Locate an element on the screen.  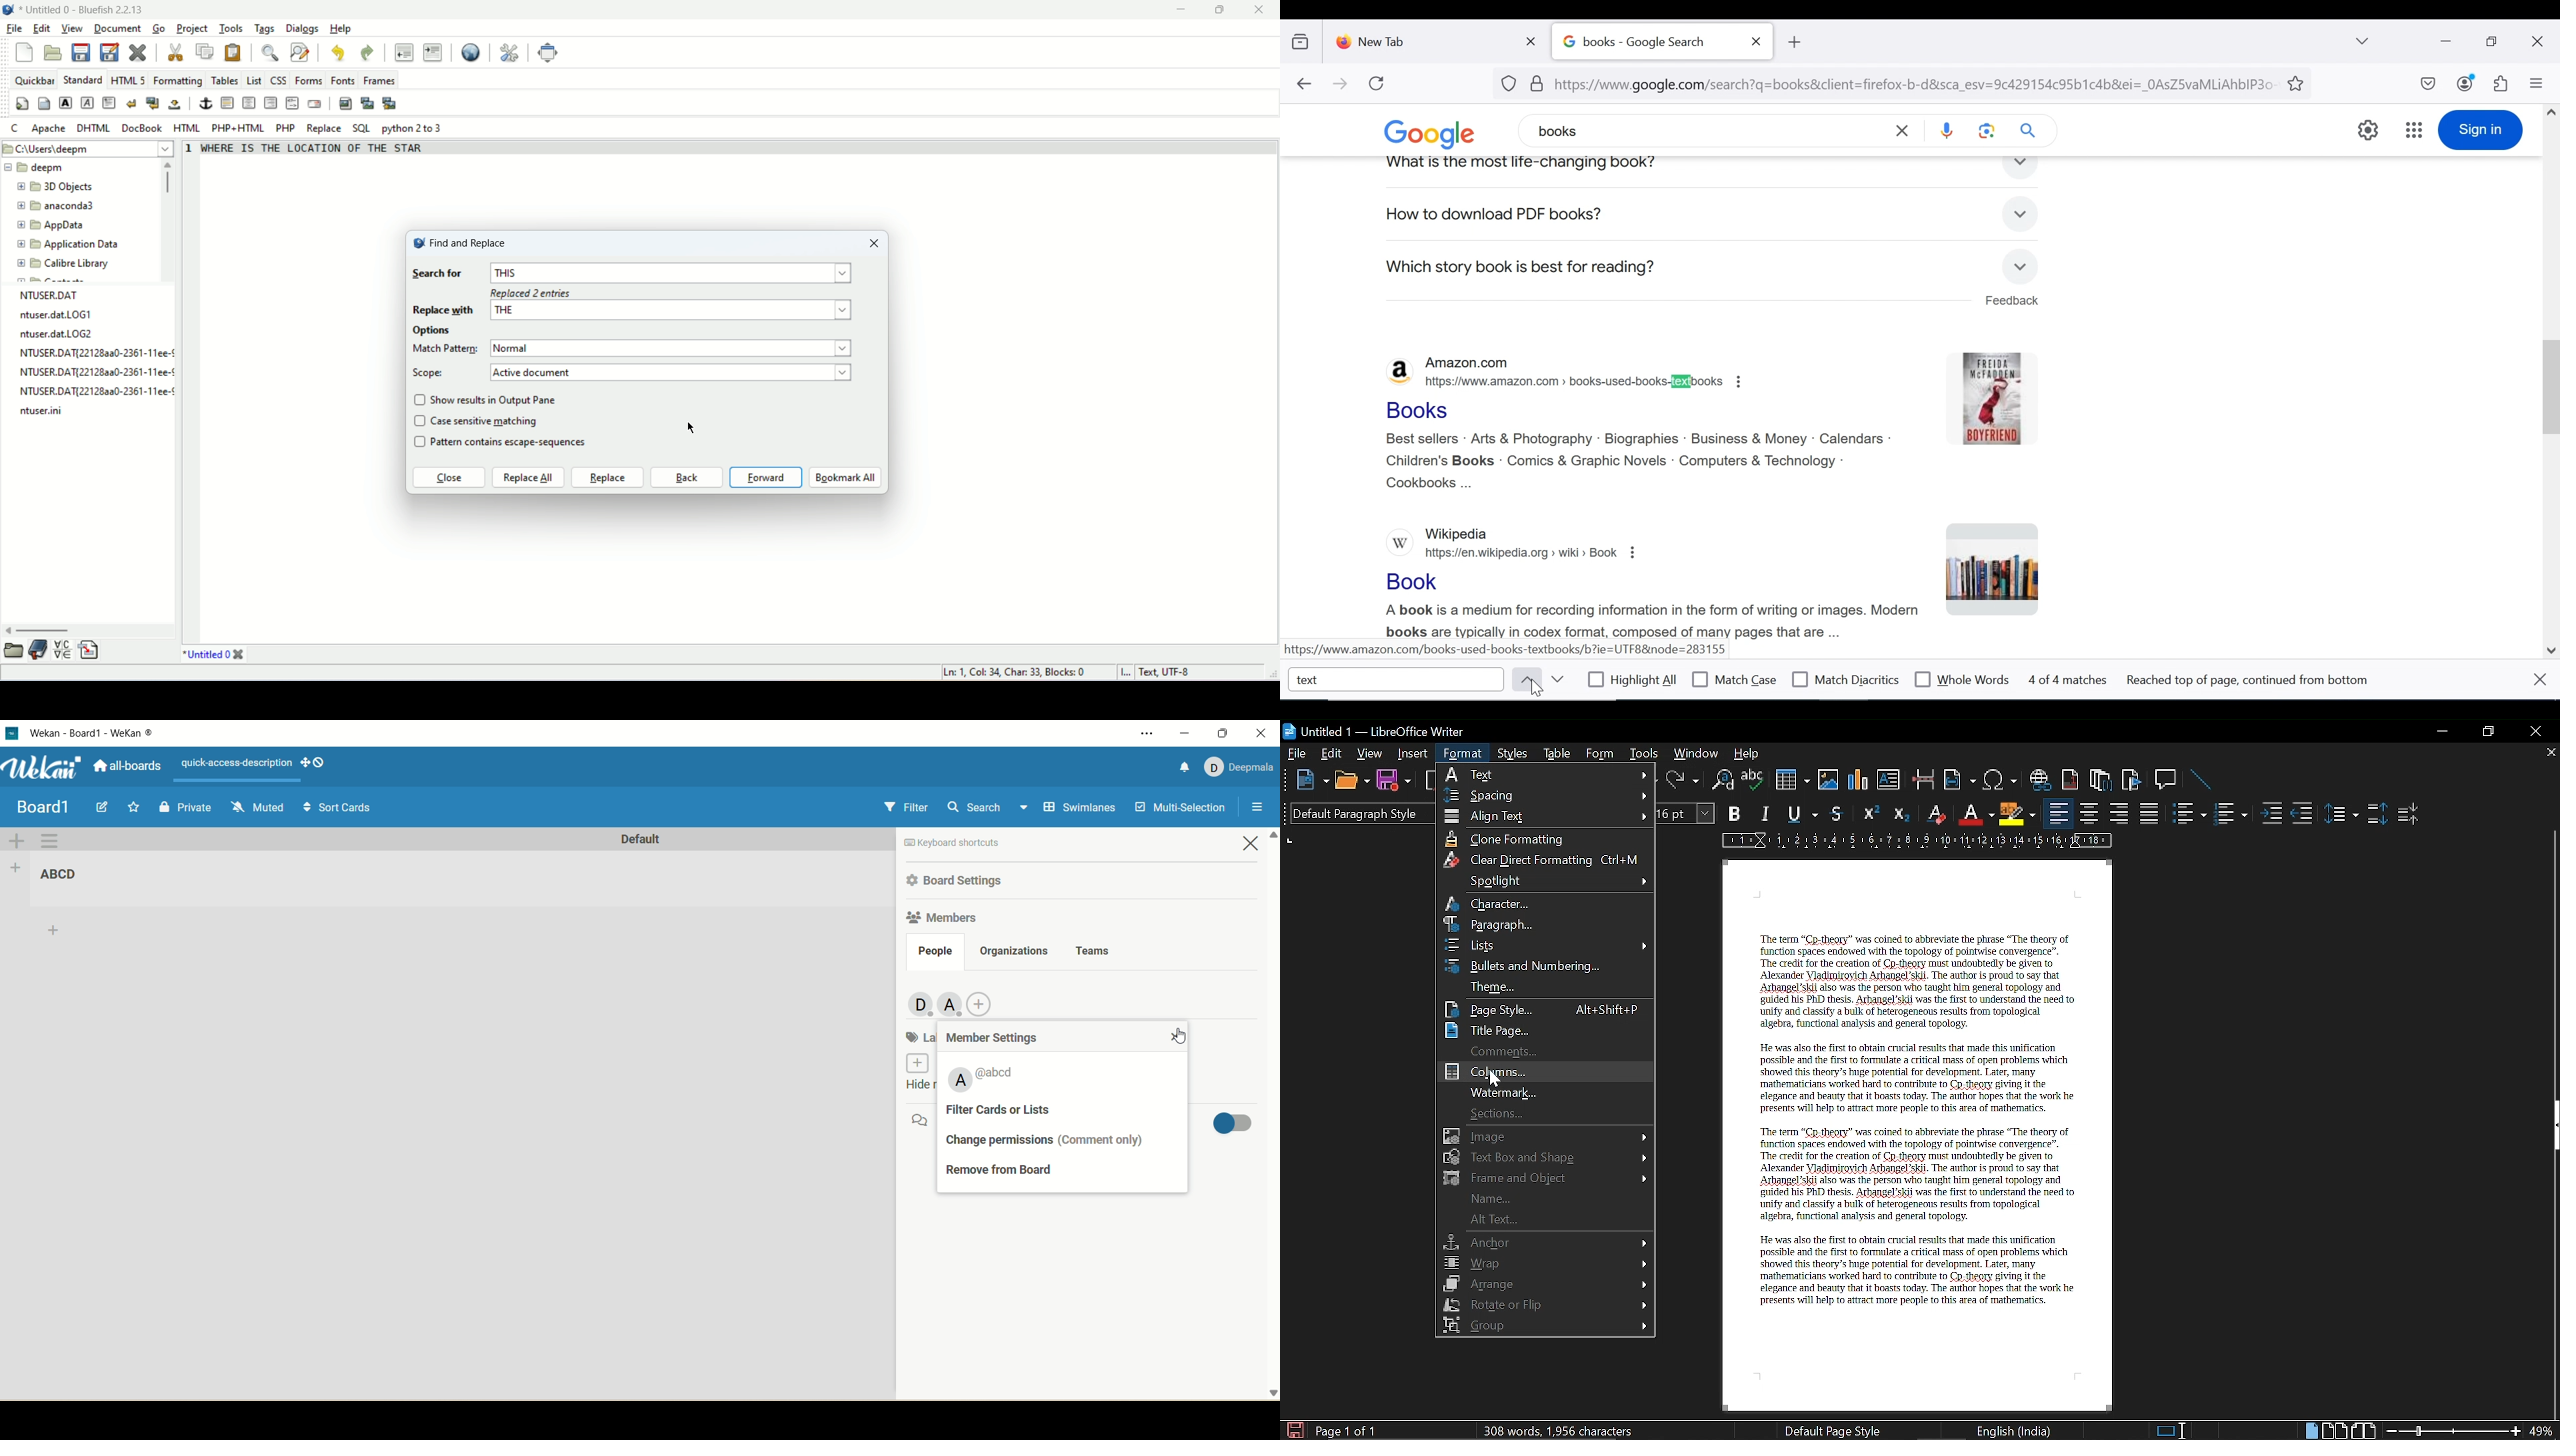
Bold is located at coordinates (1736, 813).